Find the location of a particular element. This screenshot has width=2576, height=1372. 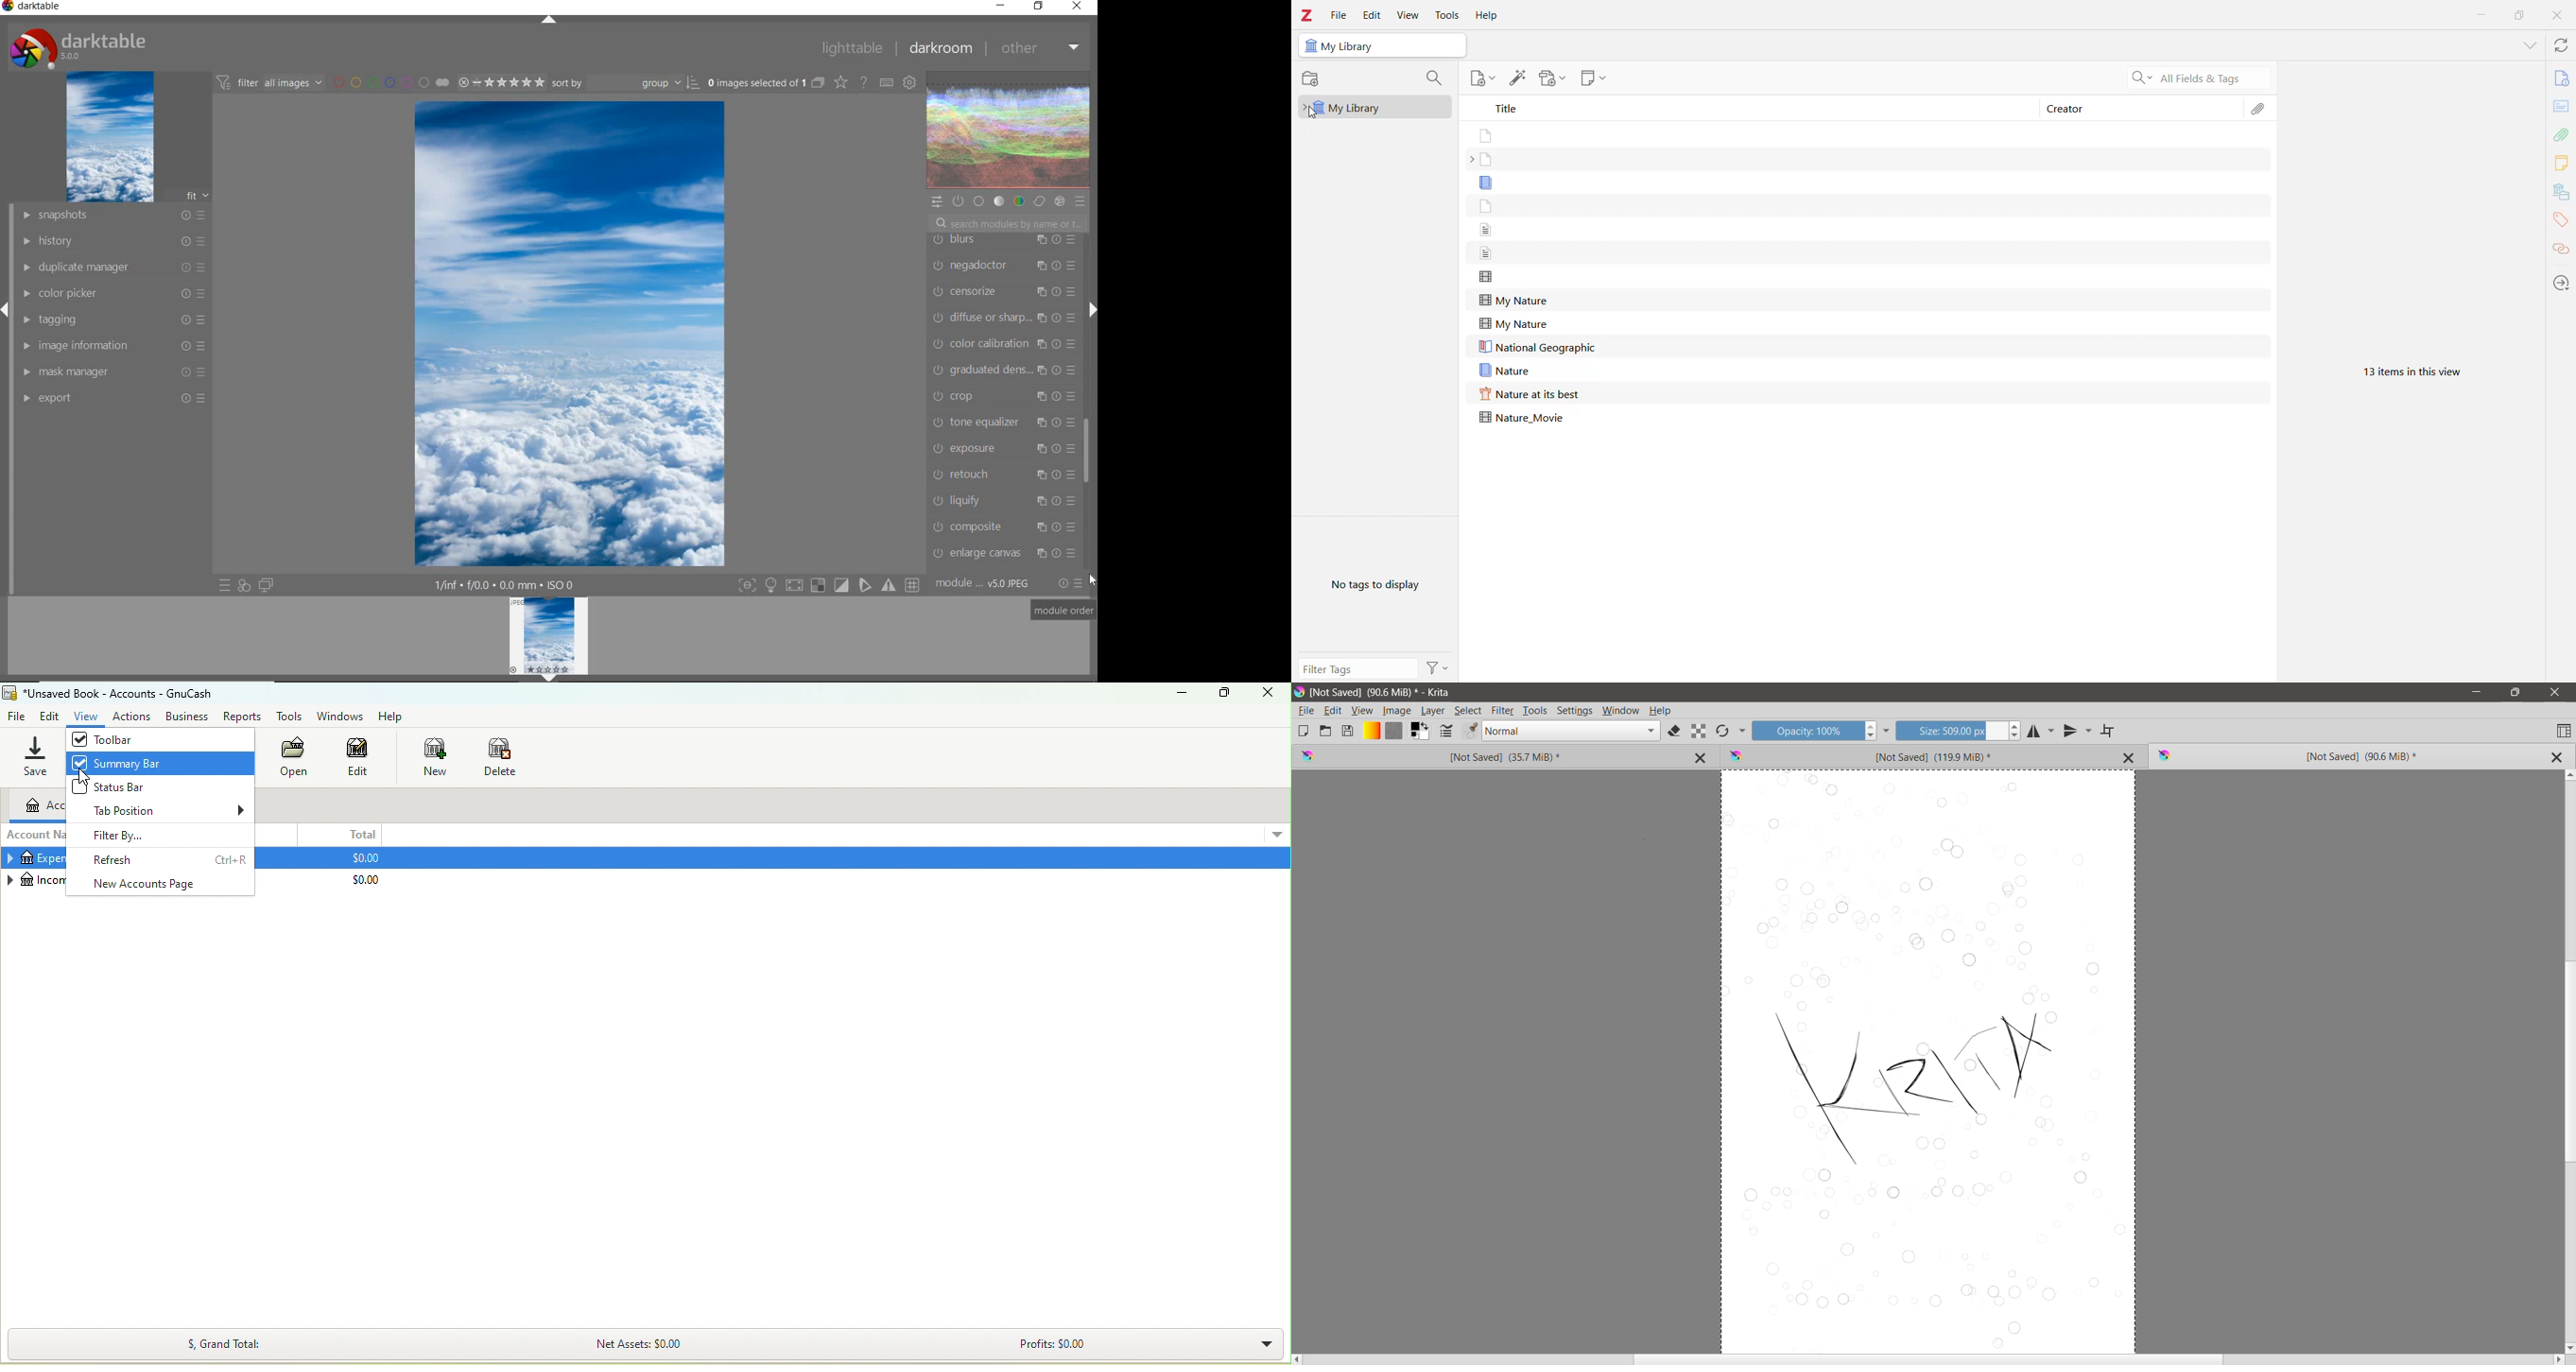

Windows is located at coordinates (340, 715).